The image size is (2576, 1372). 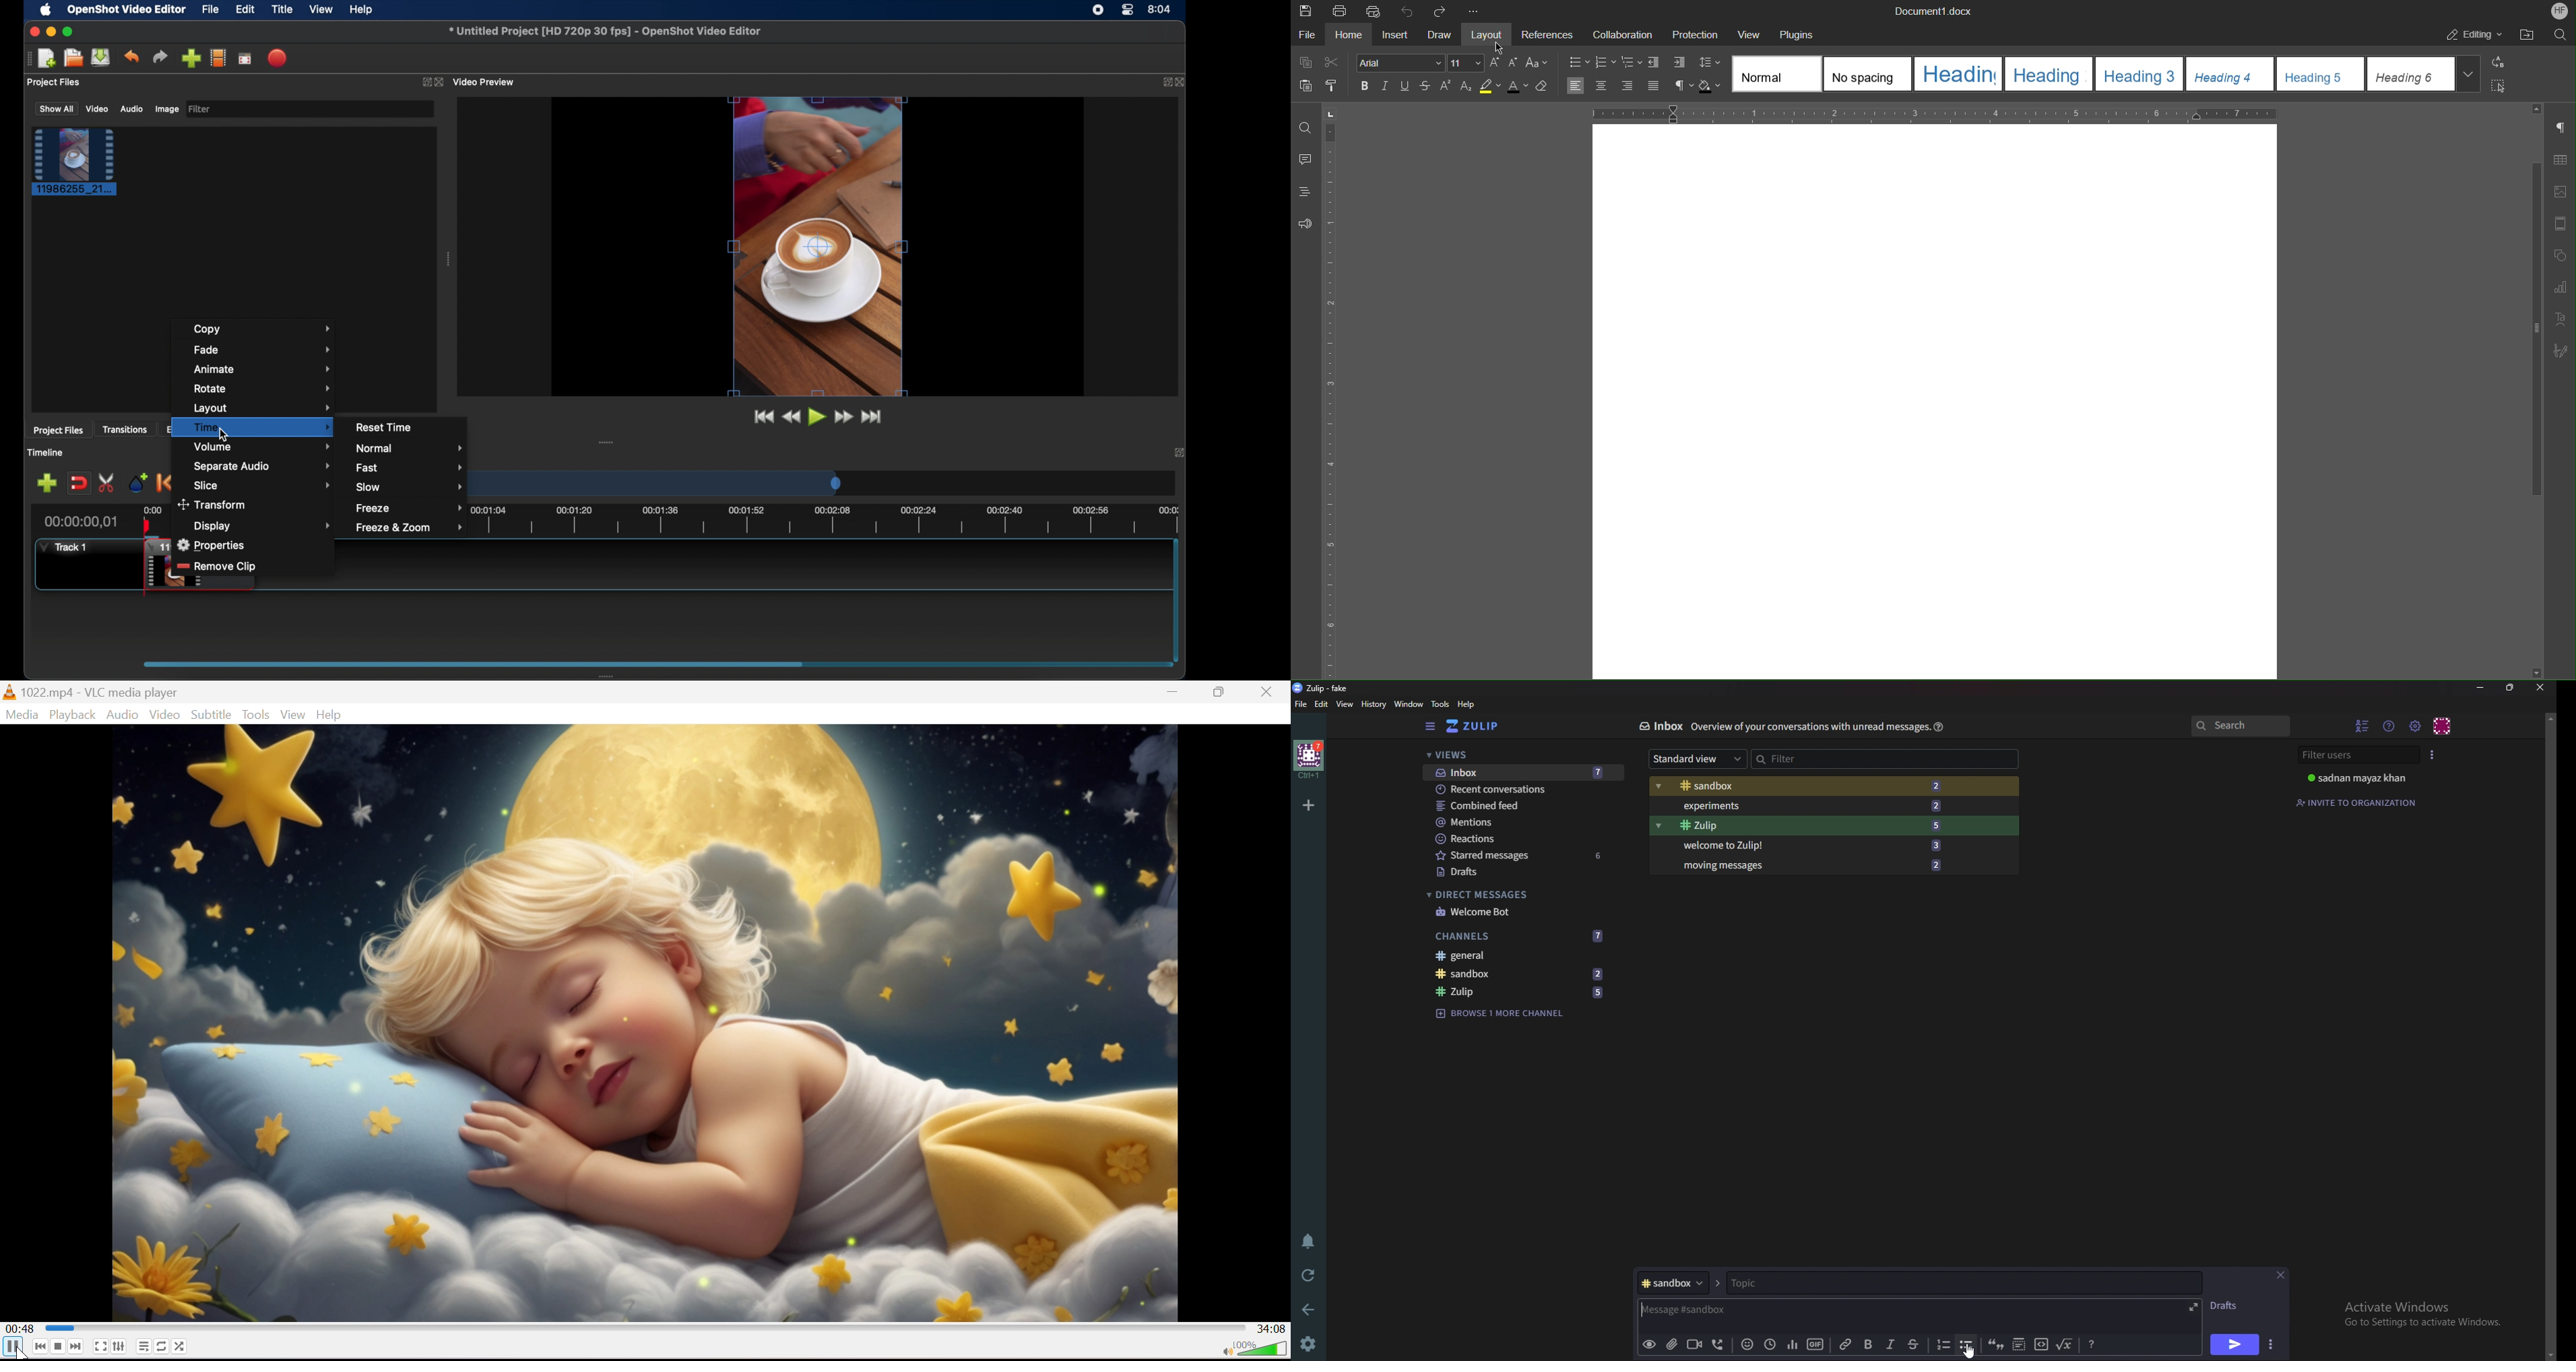 What do you see at coordinates (101, 57) in the screenshot?
I see `save project` at bounding box center [101, 57].